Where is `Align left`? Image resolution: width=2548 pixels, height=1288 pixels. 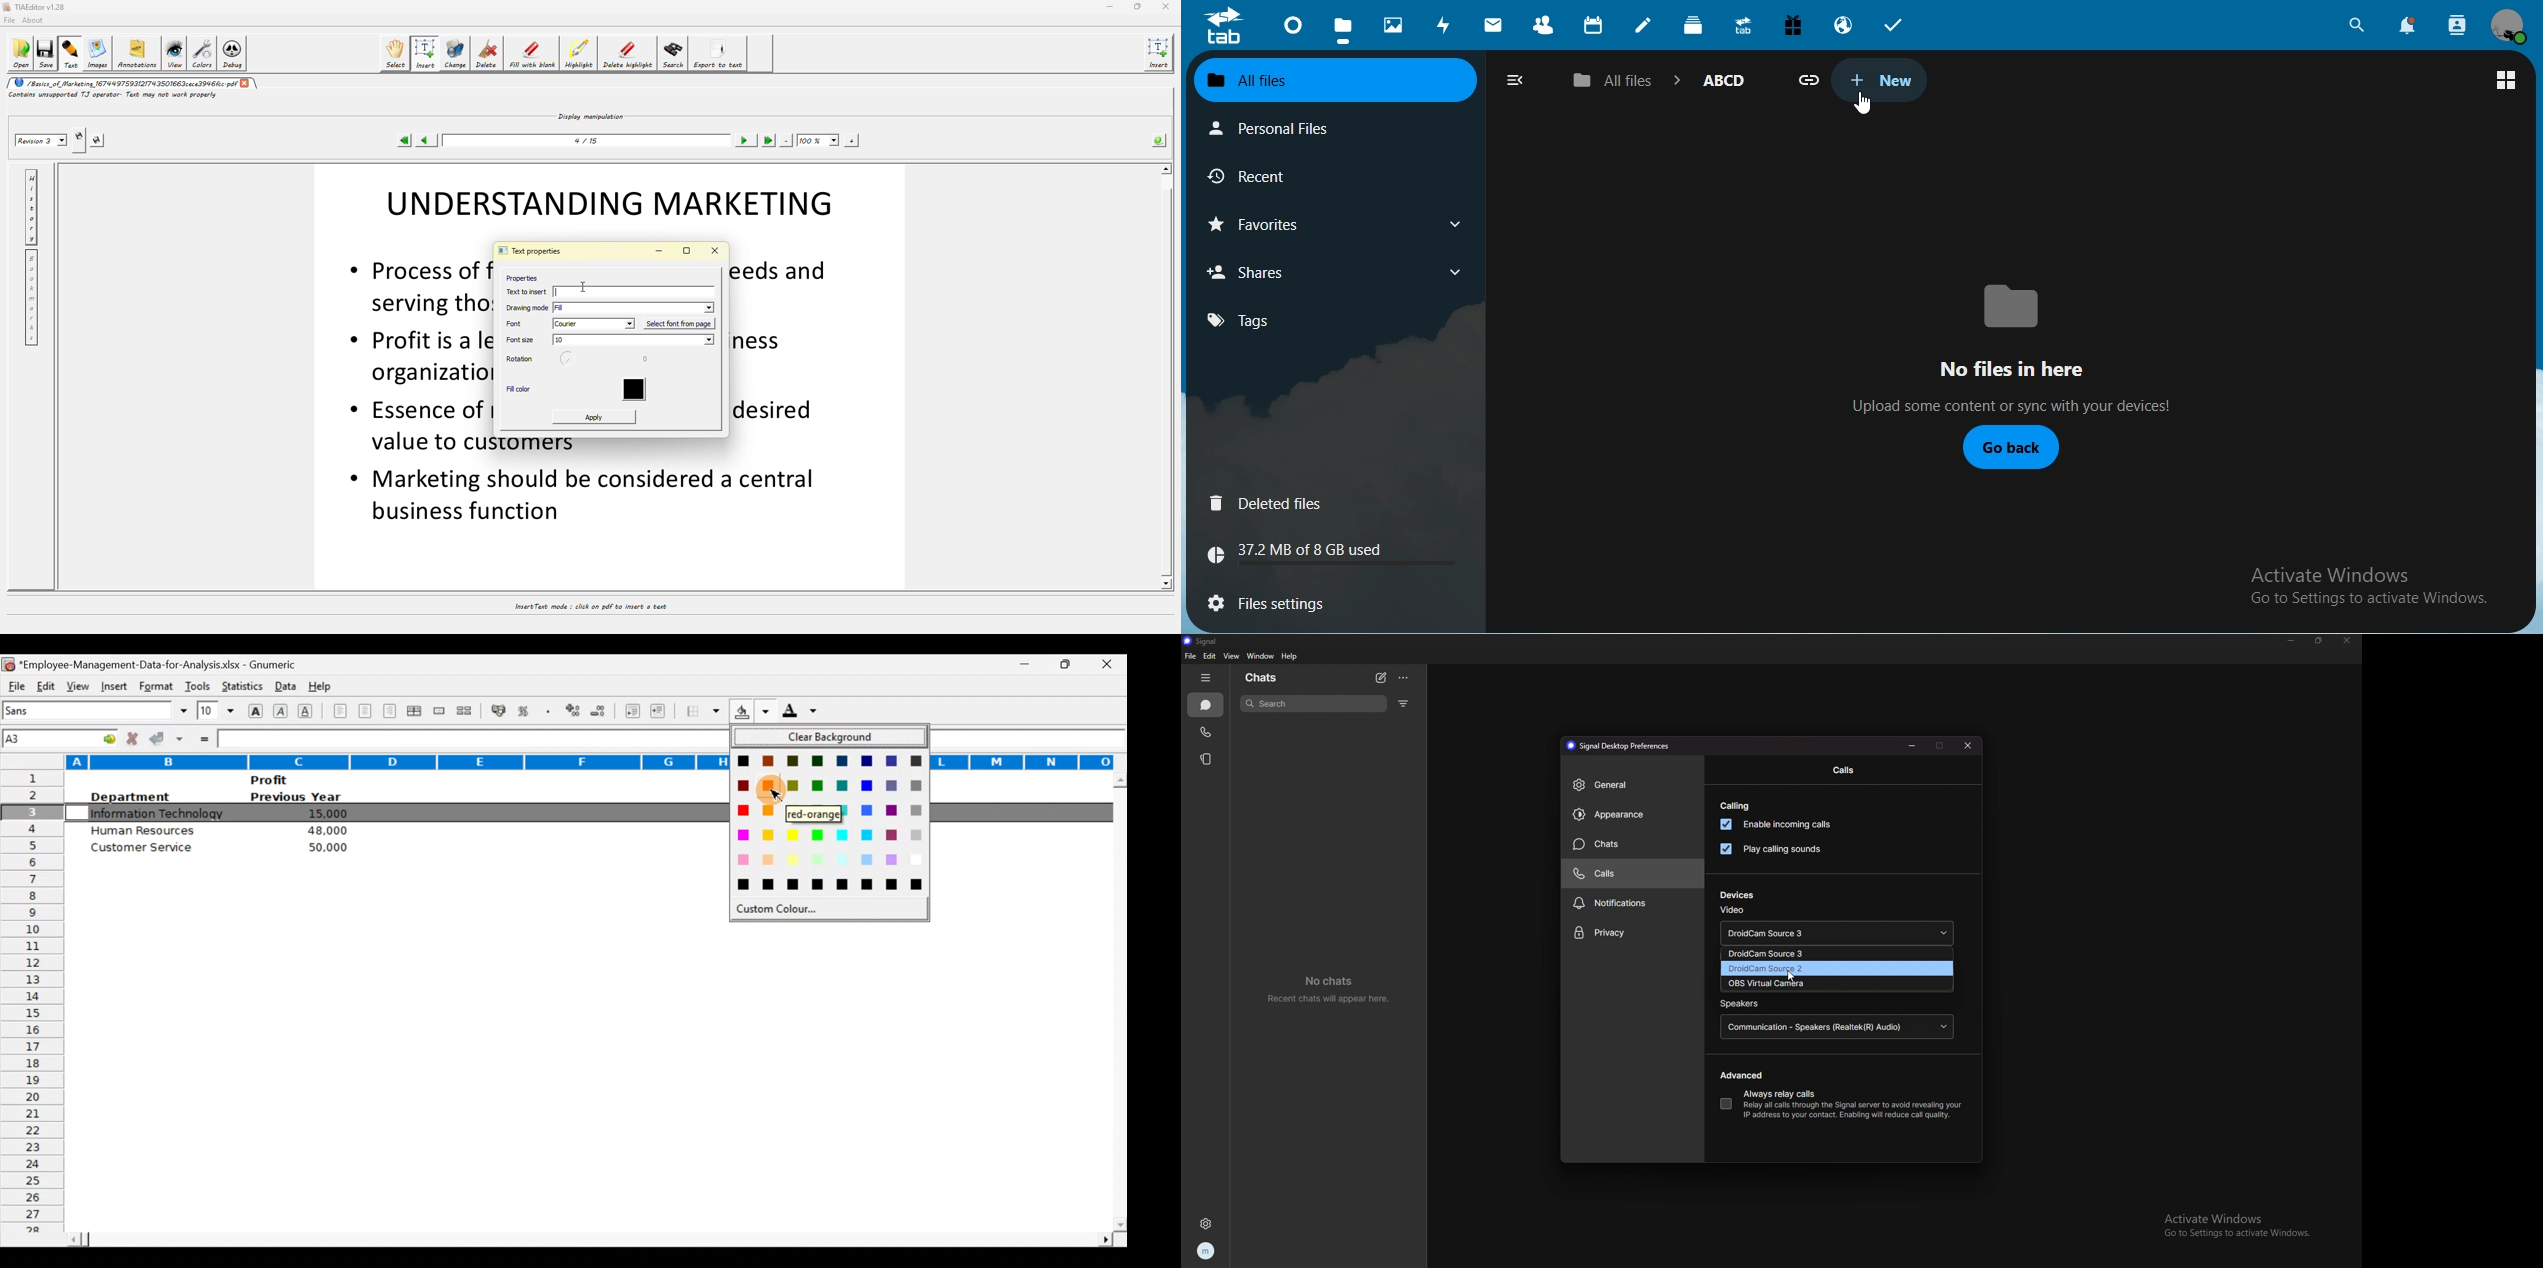 Align left is located at coordinates (339, 710).